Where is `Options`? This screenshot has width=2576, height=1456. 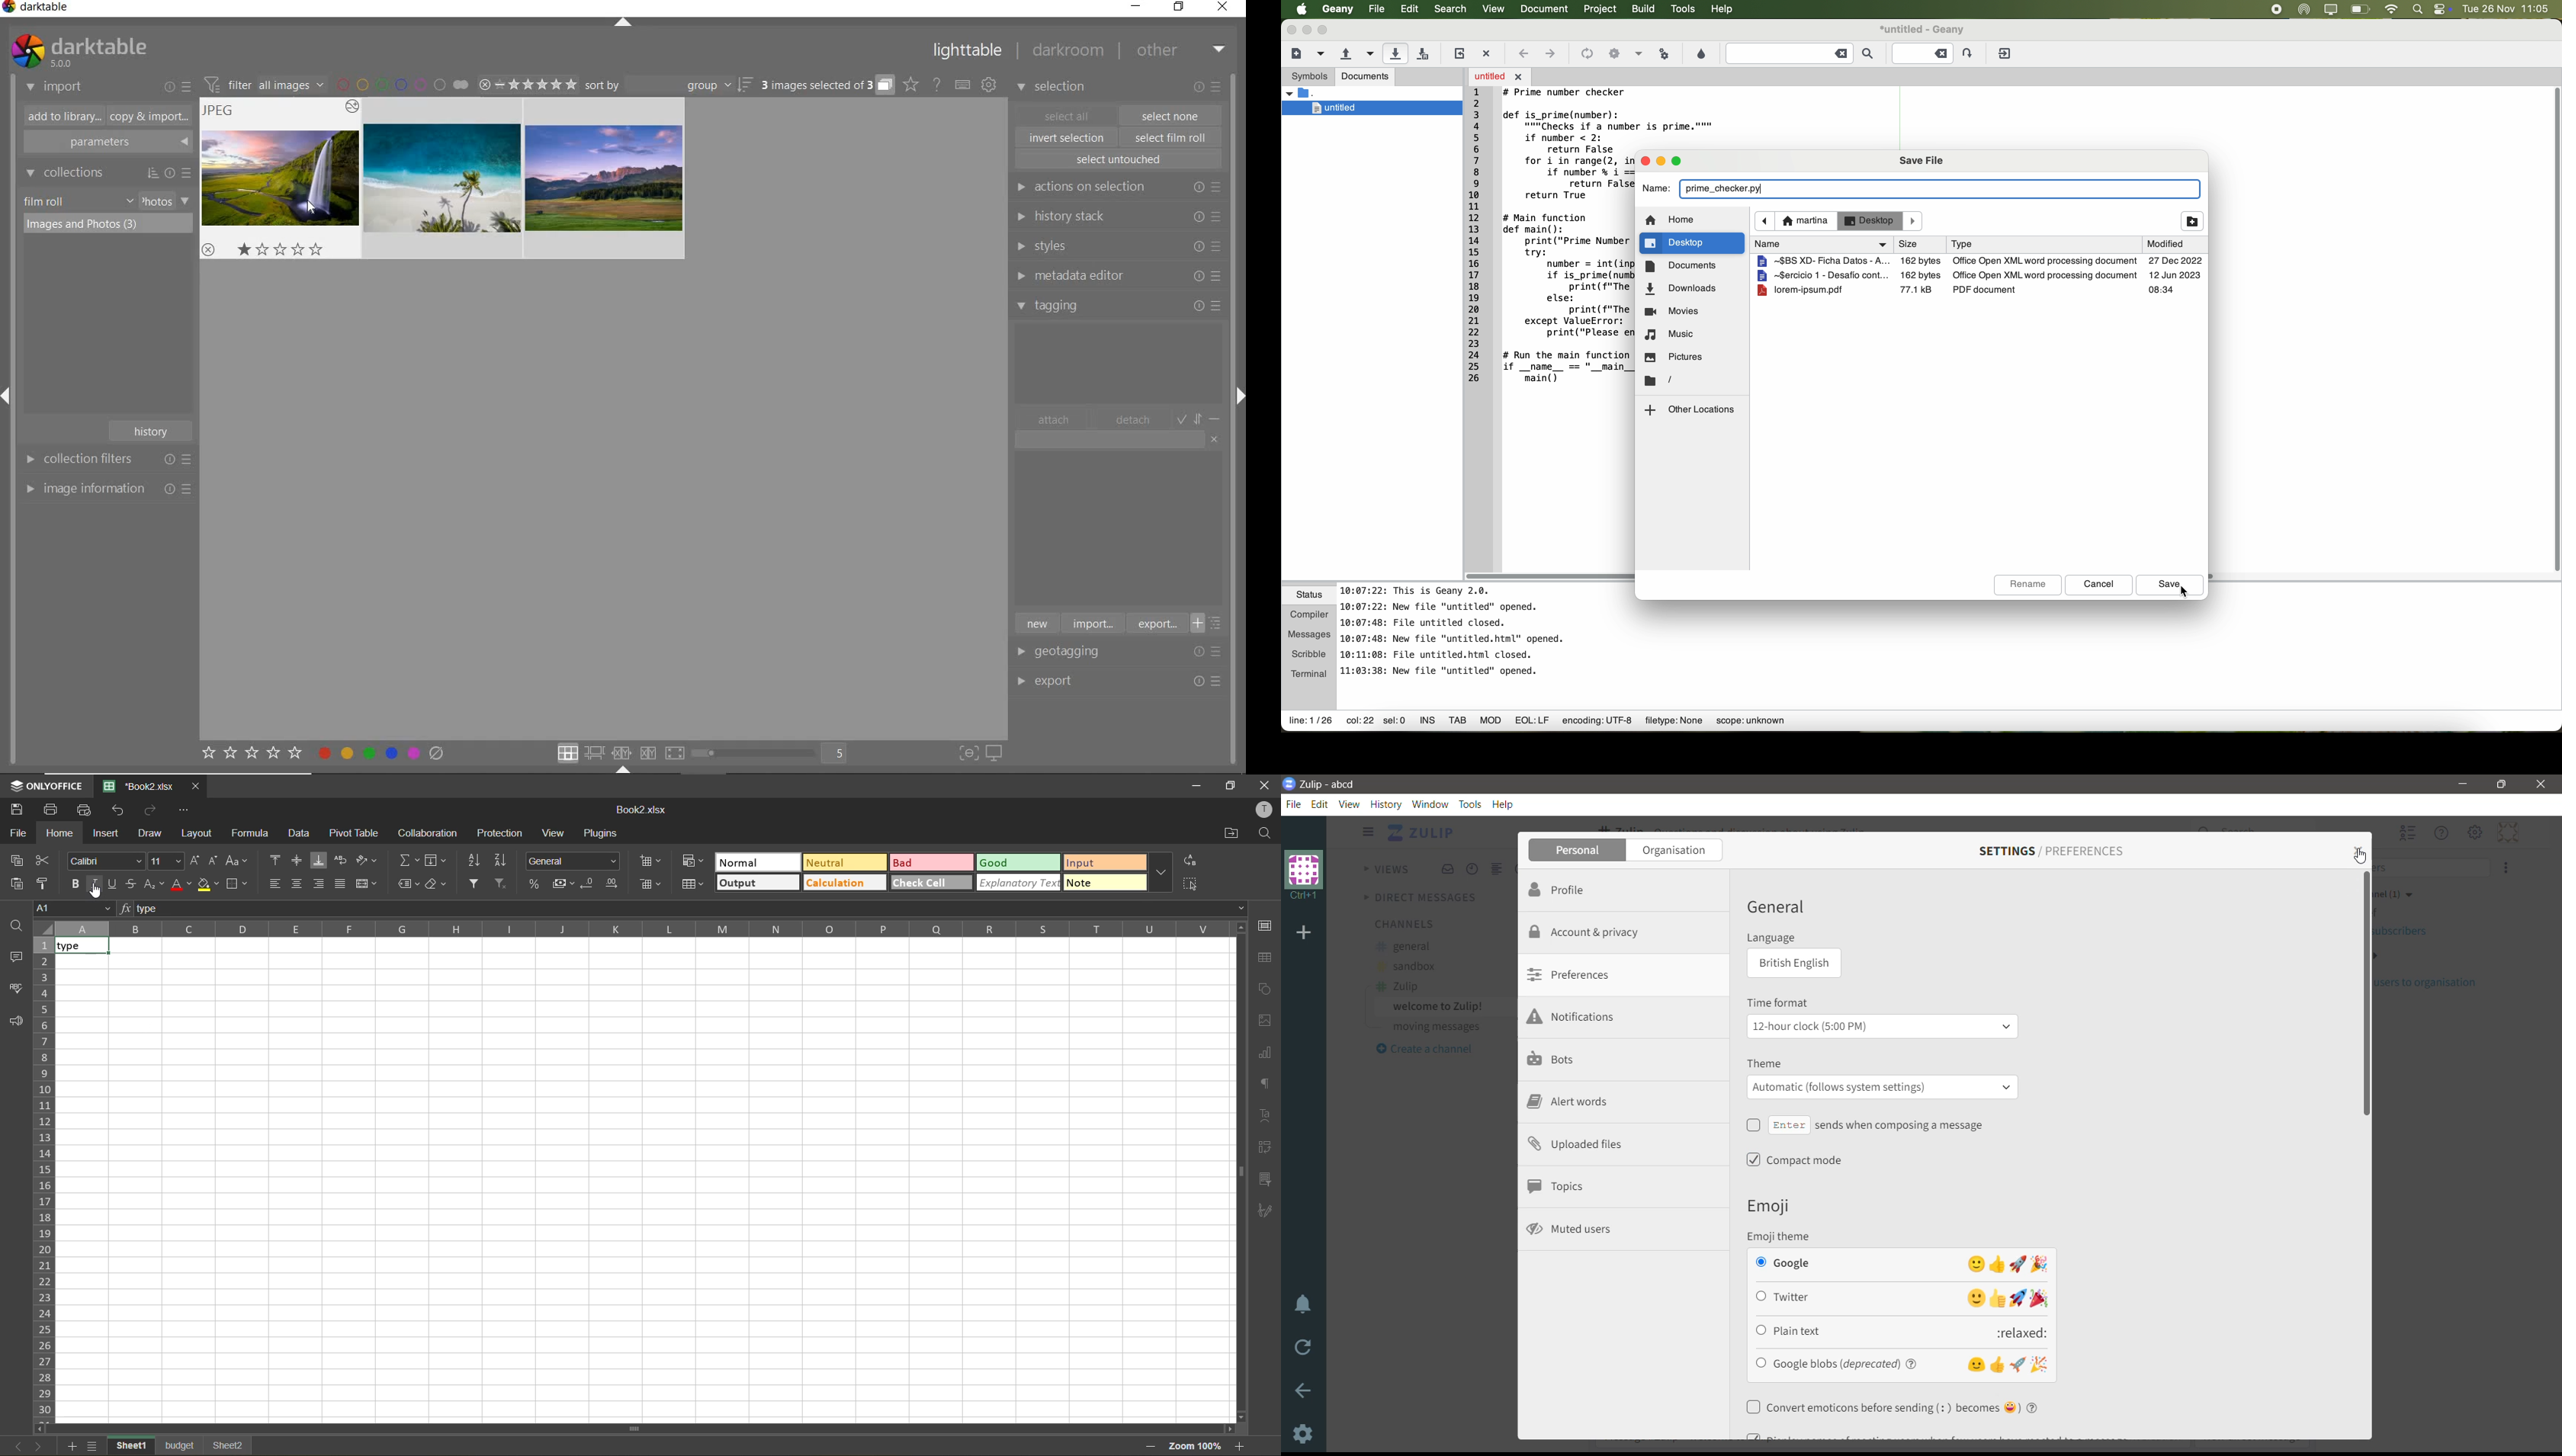
Options is located at coordinates (1210, 682).